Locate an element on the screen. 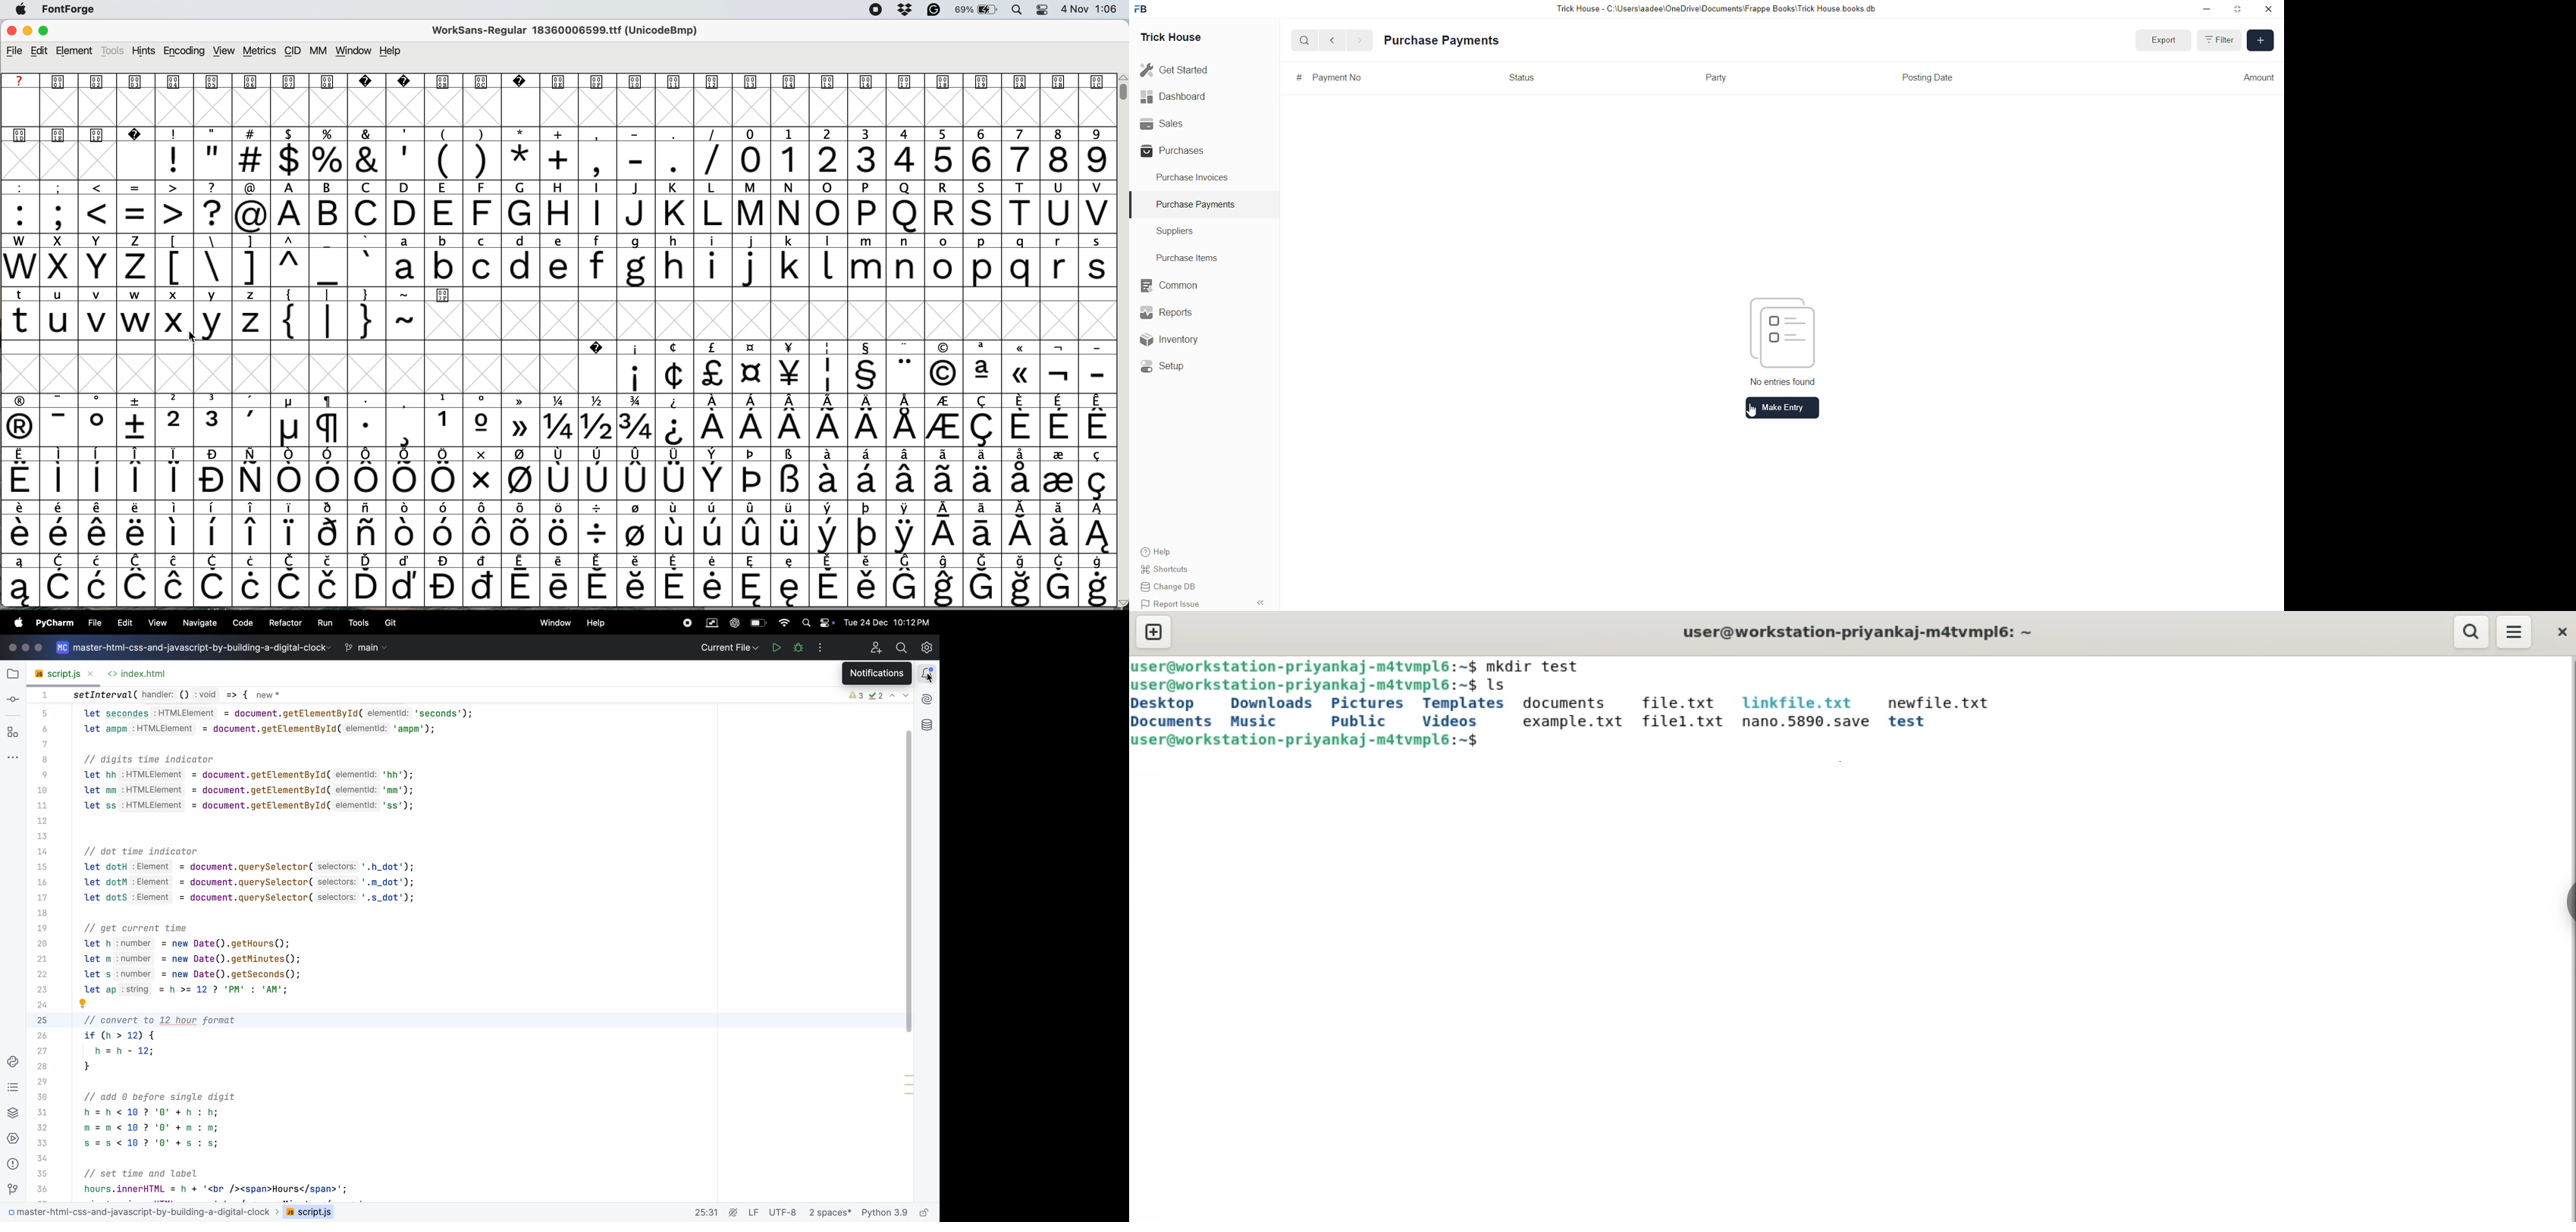 This screenshot has width=2576, height=1232. # Payment No is located at coordinates (1325, 78).